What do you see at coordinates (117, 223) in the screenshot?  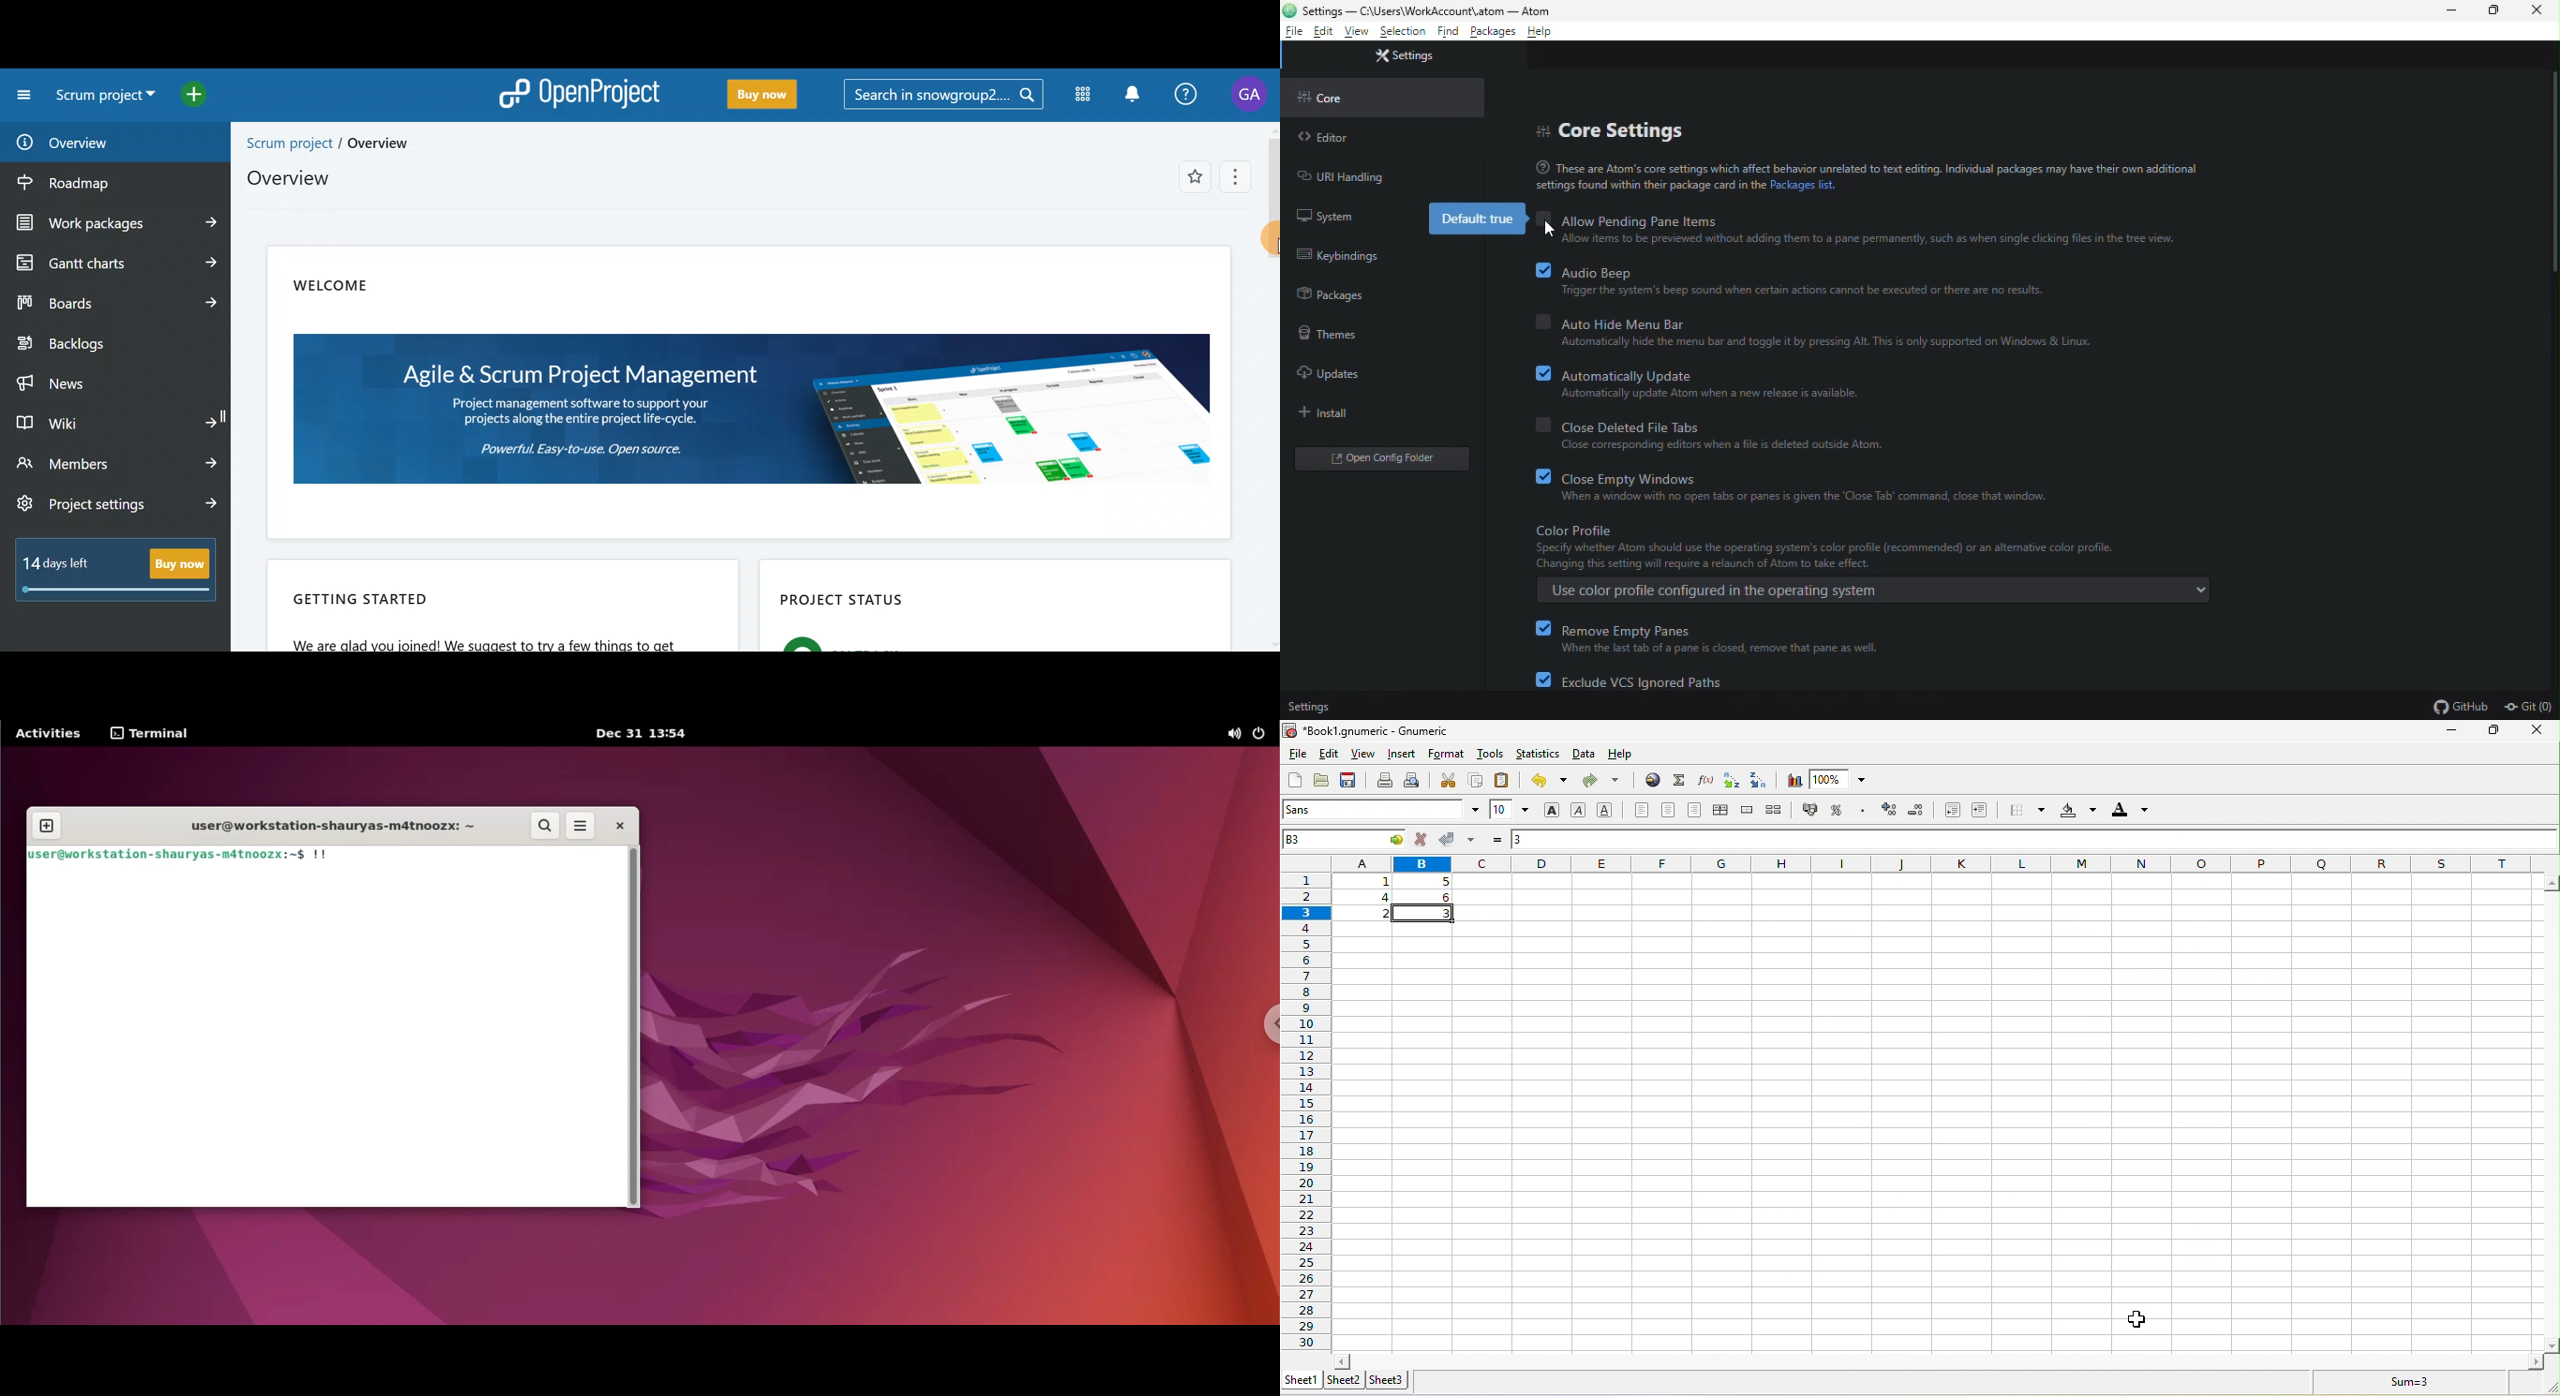 I see `Work packages` at bounding box center [117, 223].